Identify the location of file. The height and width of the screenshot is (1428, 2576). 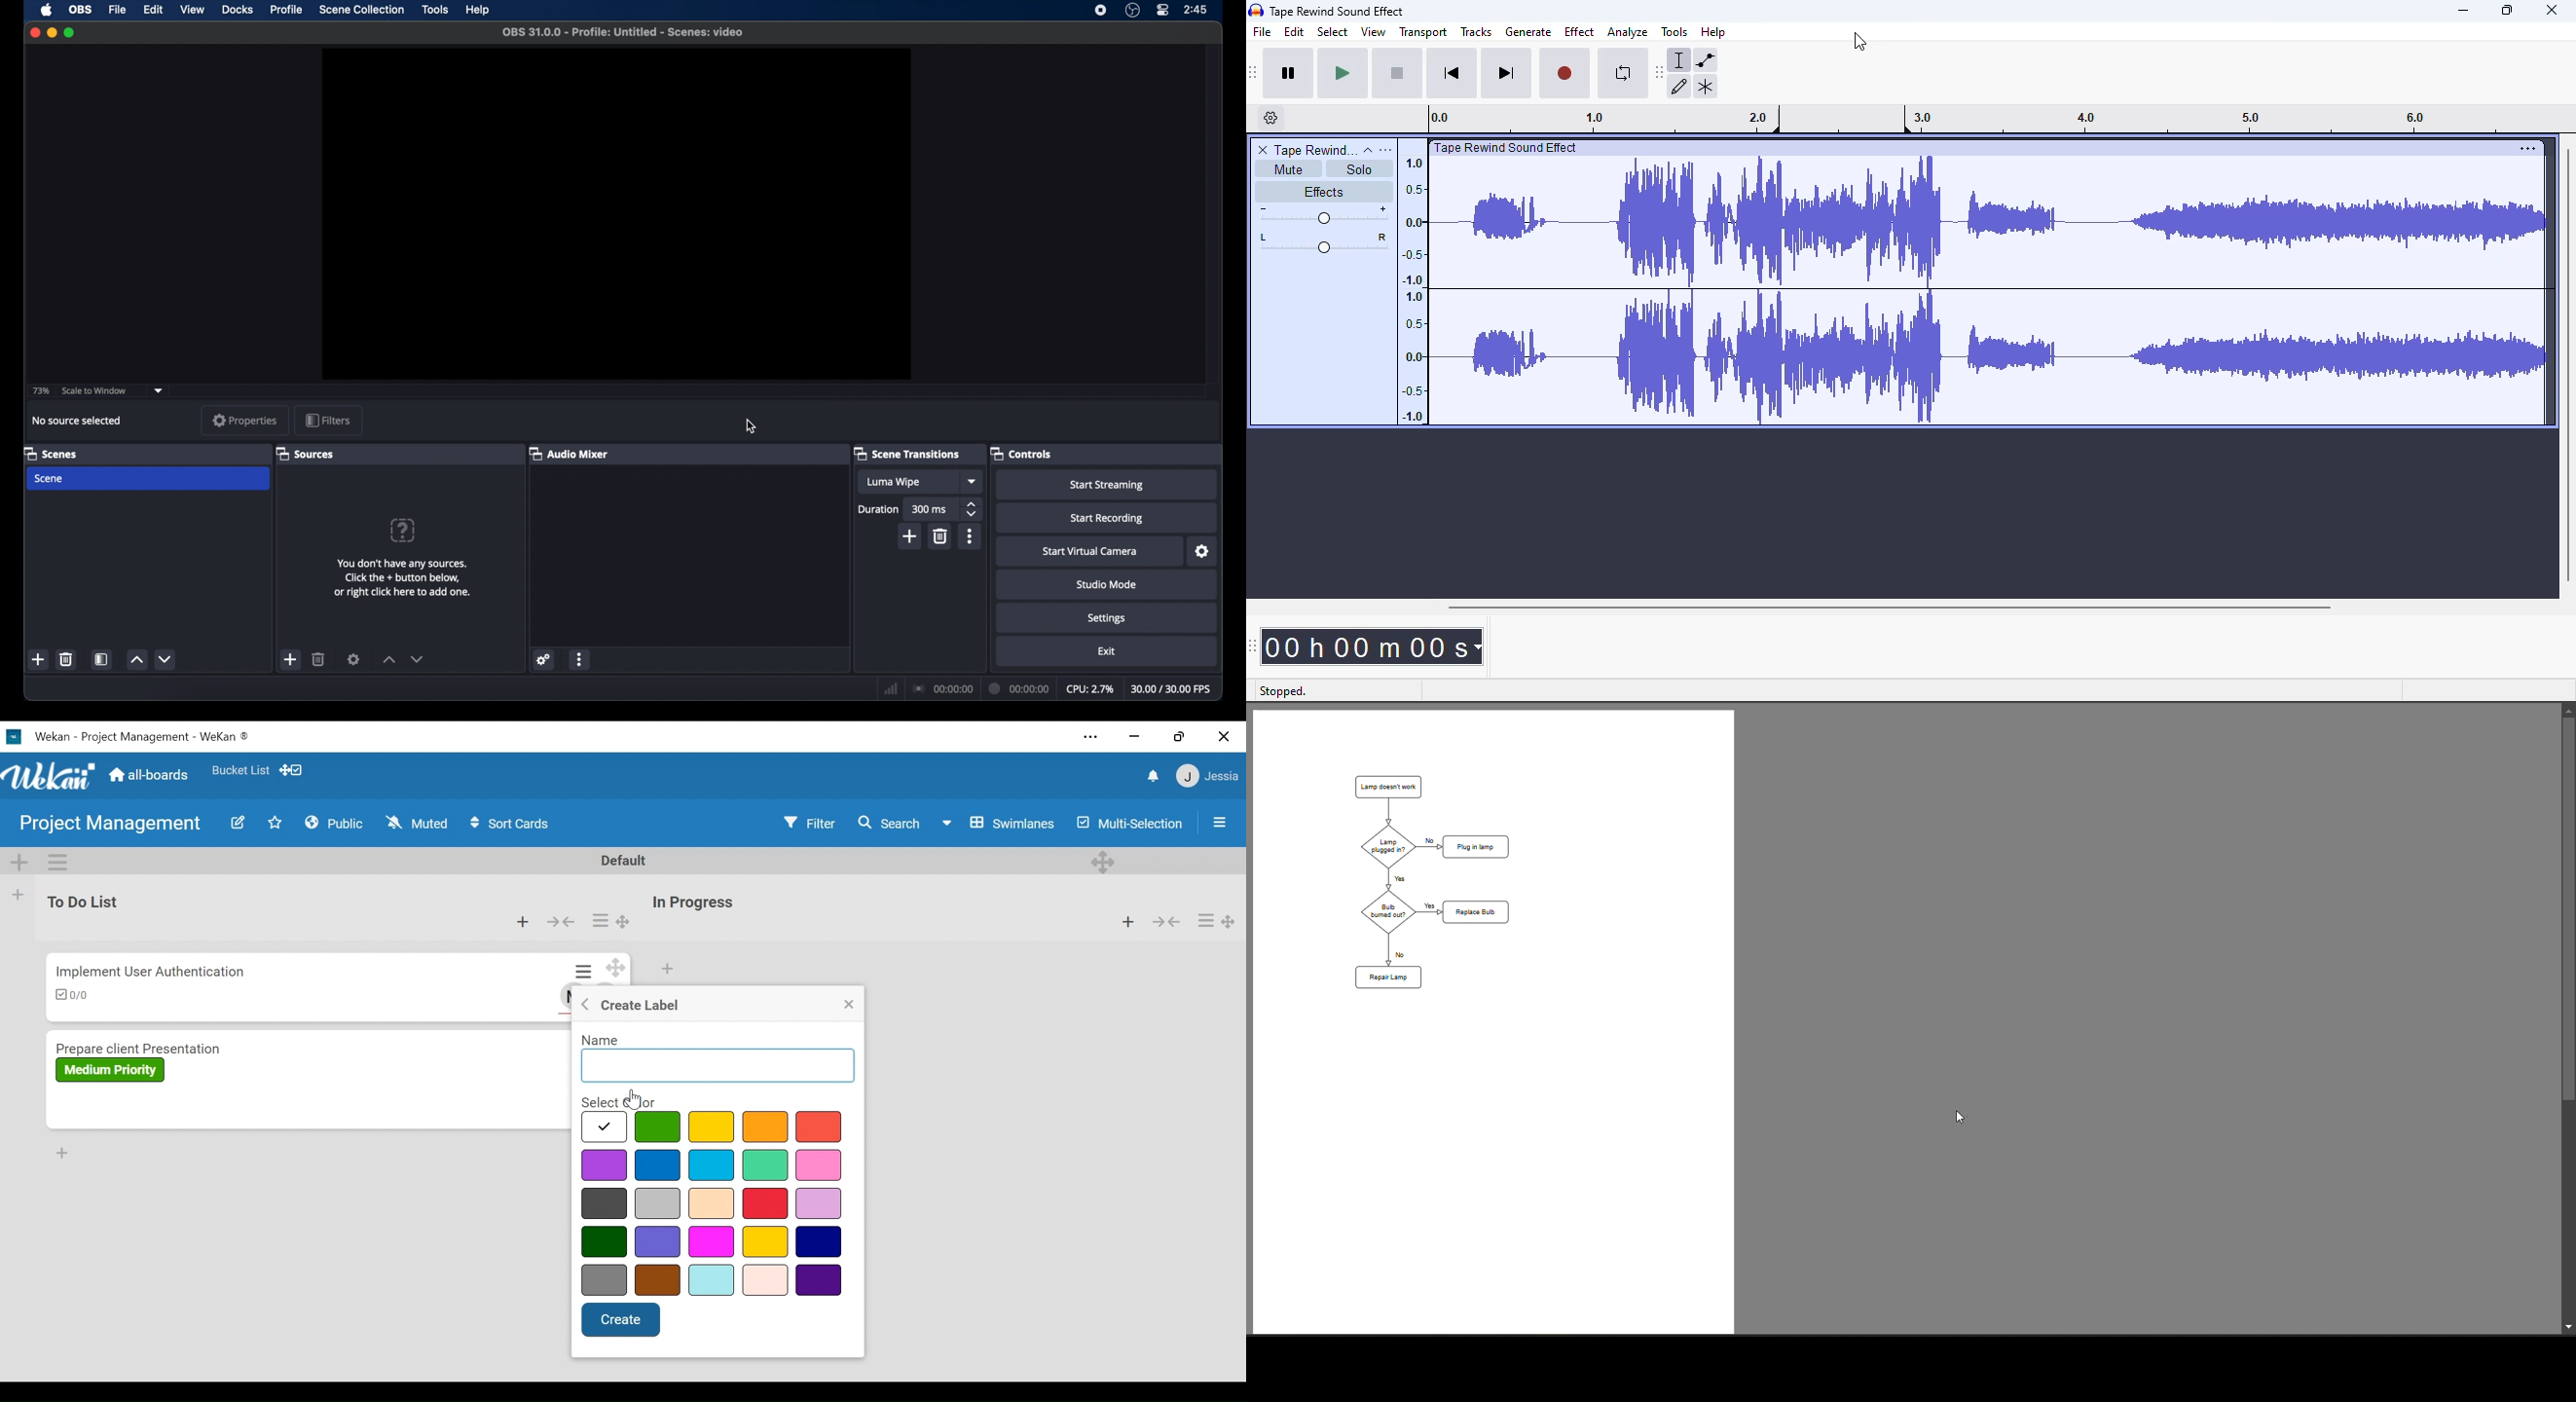
(1262, 31).